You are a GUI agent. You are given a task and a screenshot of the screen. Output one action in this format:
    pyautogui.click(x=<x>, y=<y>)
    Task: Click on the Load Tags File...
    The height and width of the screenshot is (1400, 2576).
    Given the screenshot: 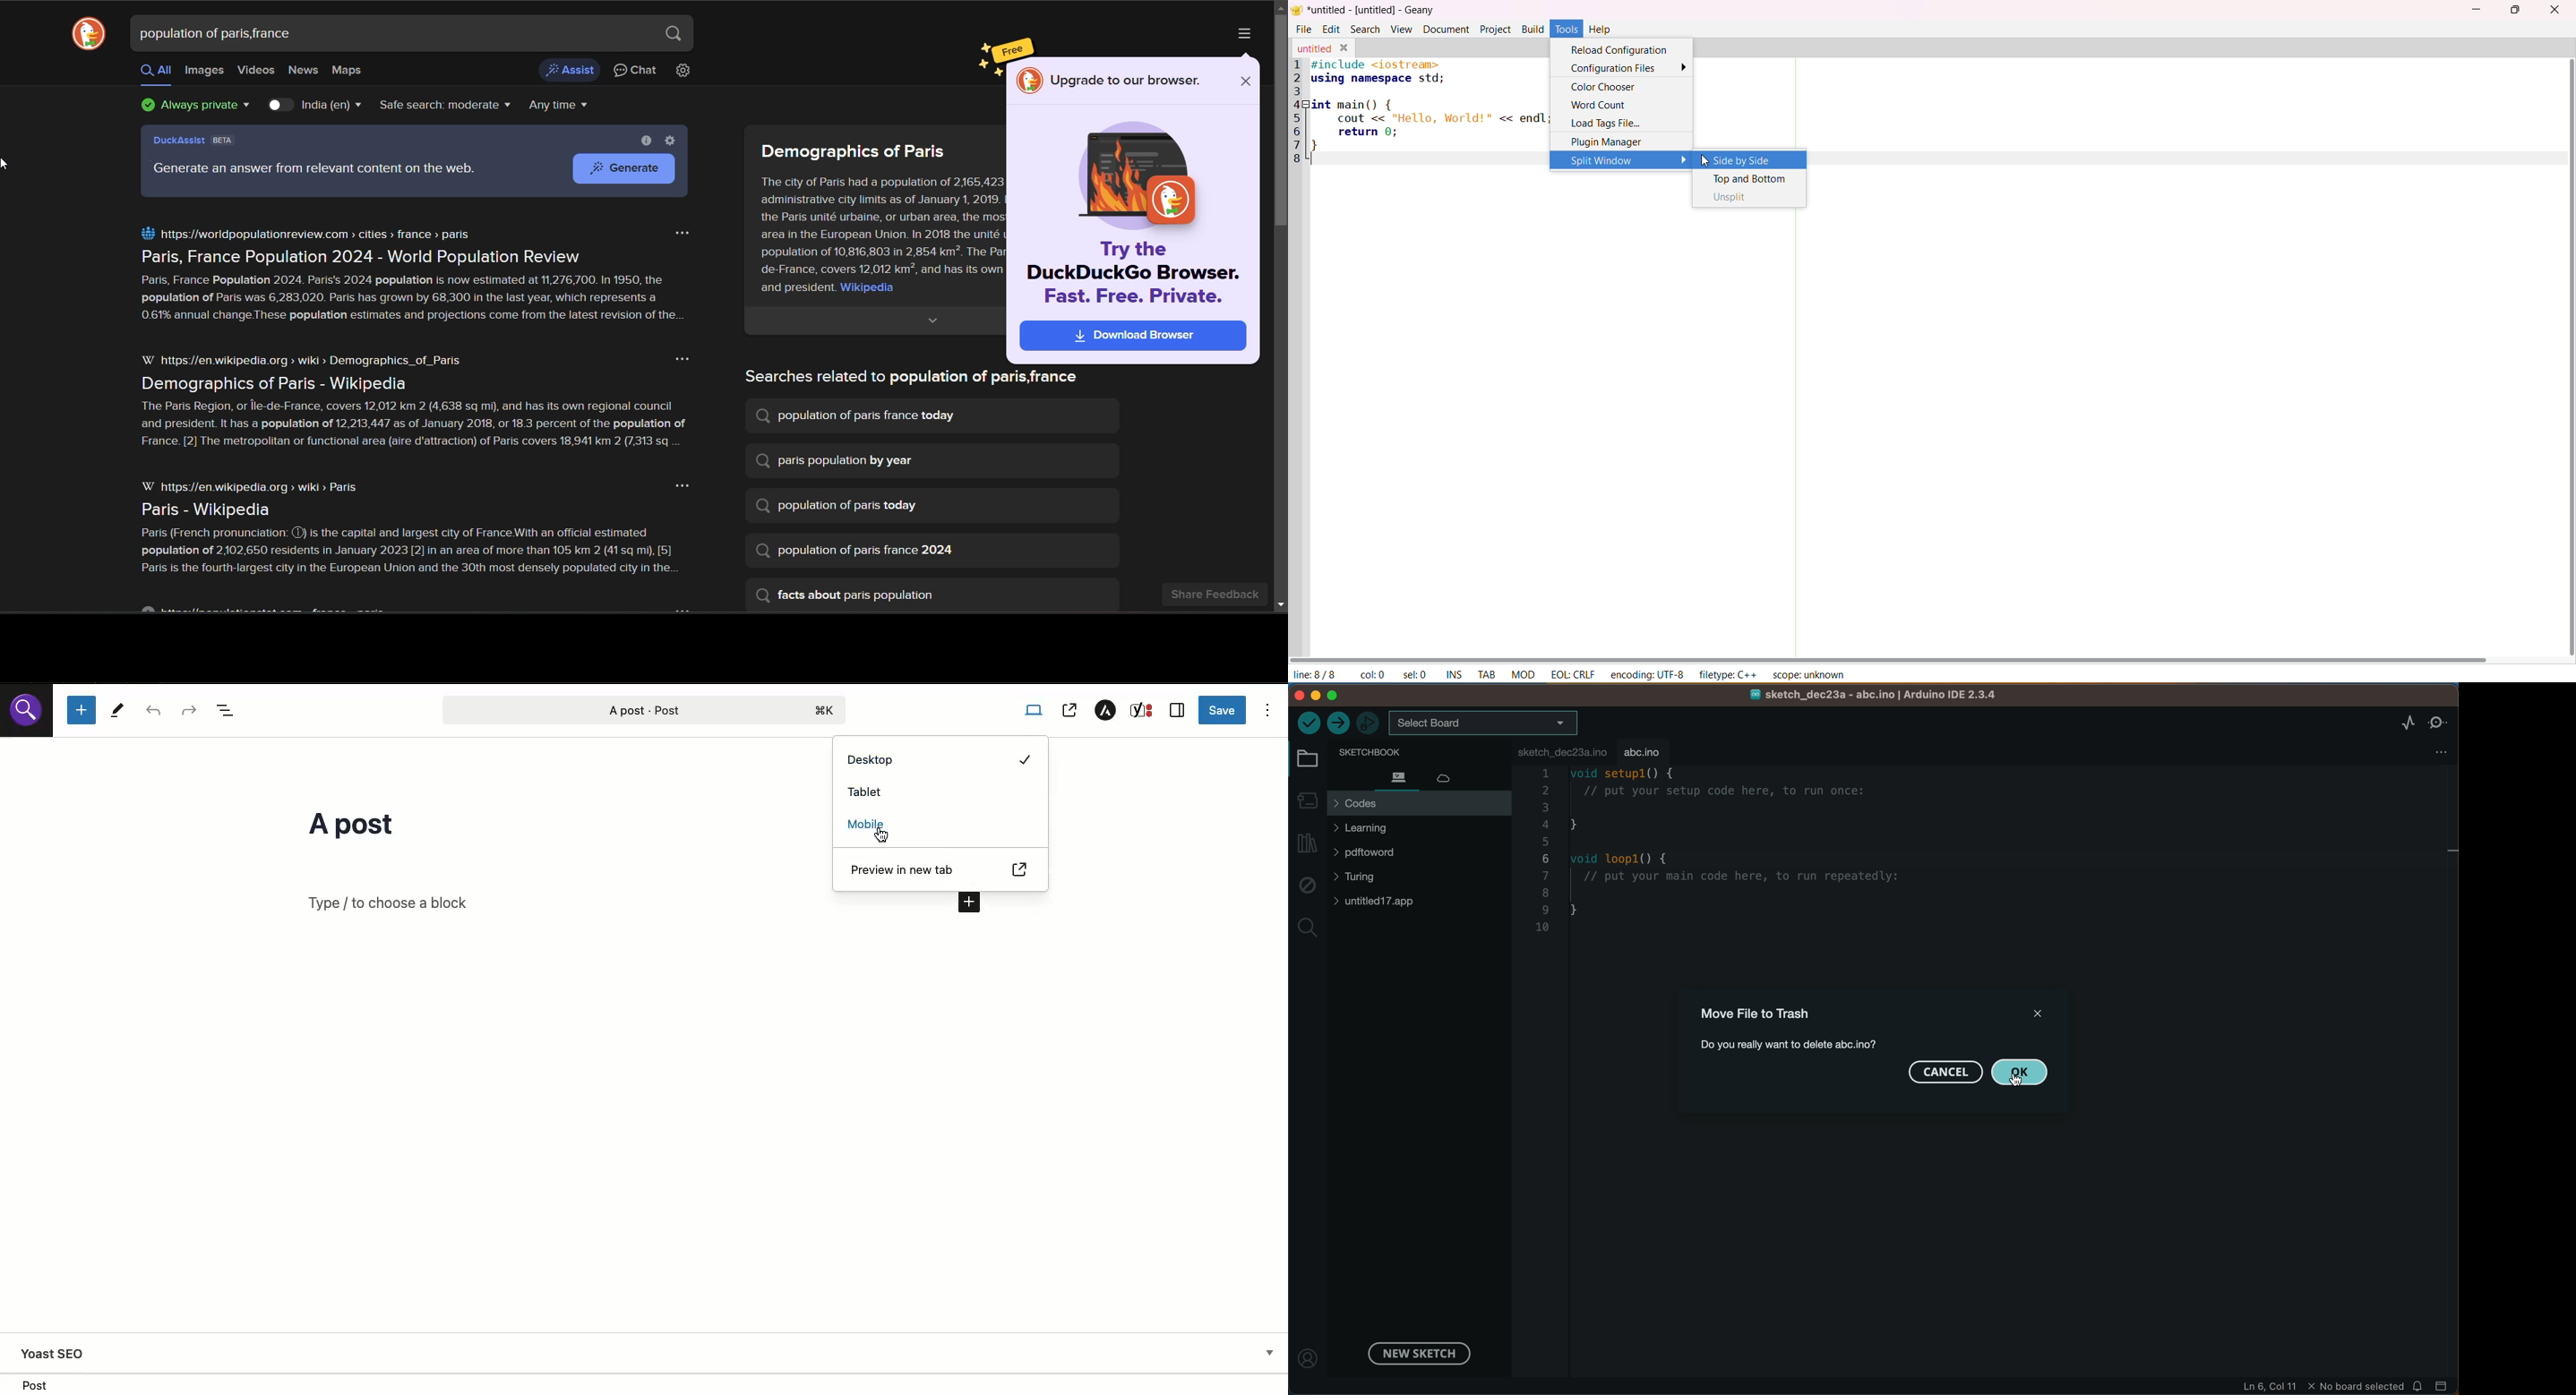 What is the action you would take?
    pyautogui.click(x=1606, y=125)
    